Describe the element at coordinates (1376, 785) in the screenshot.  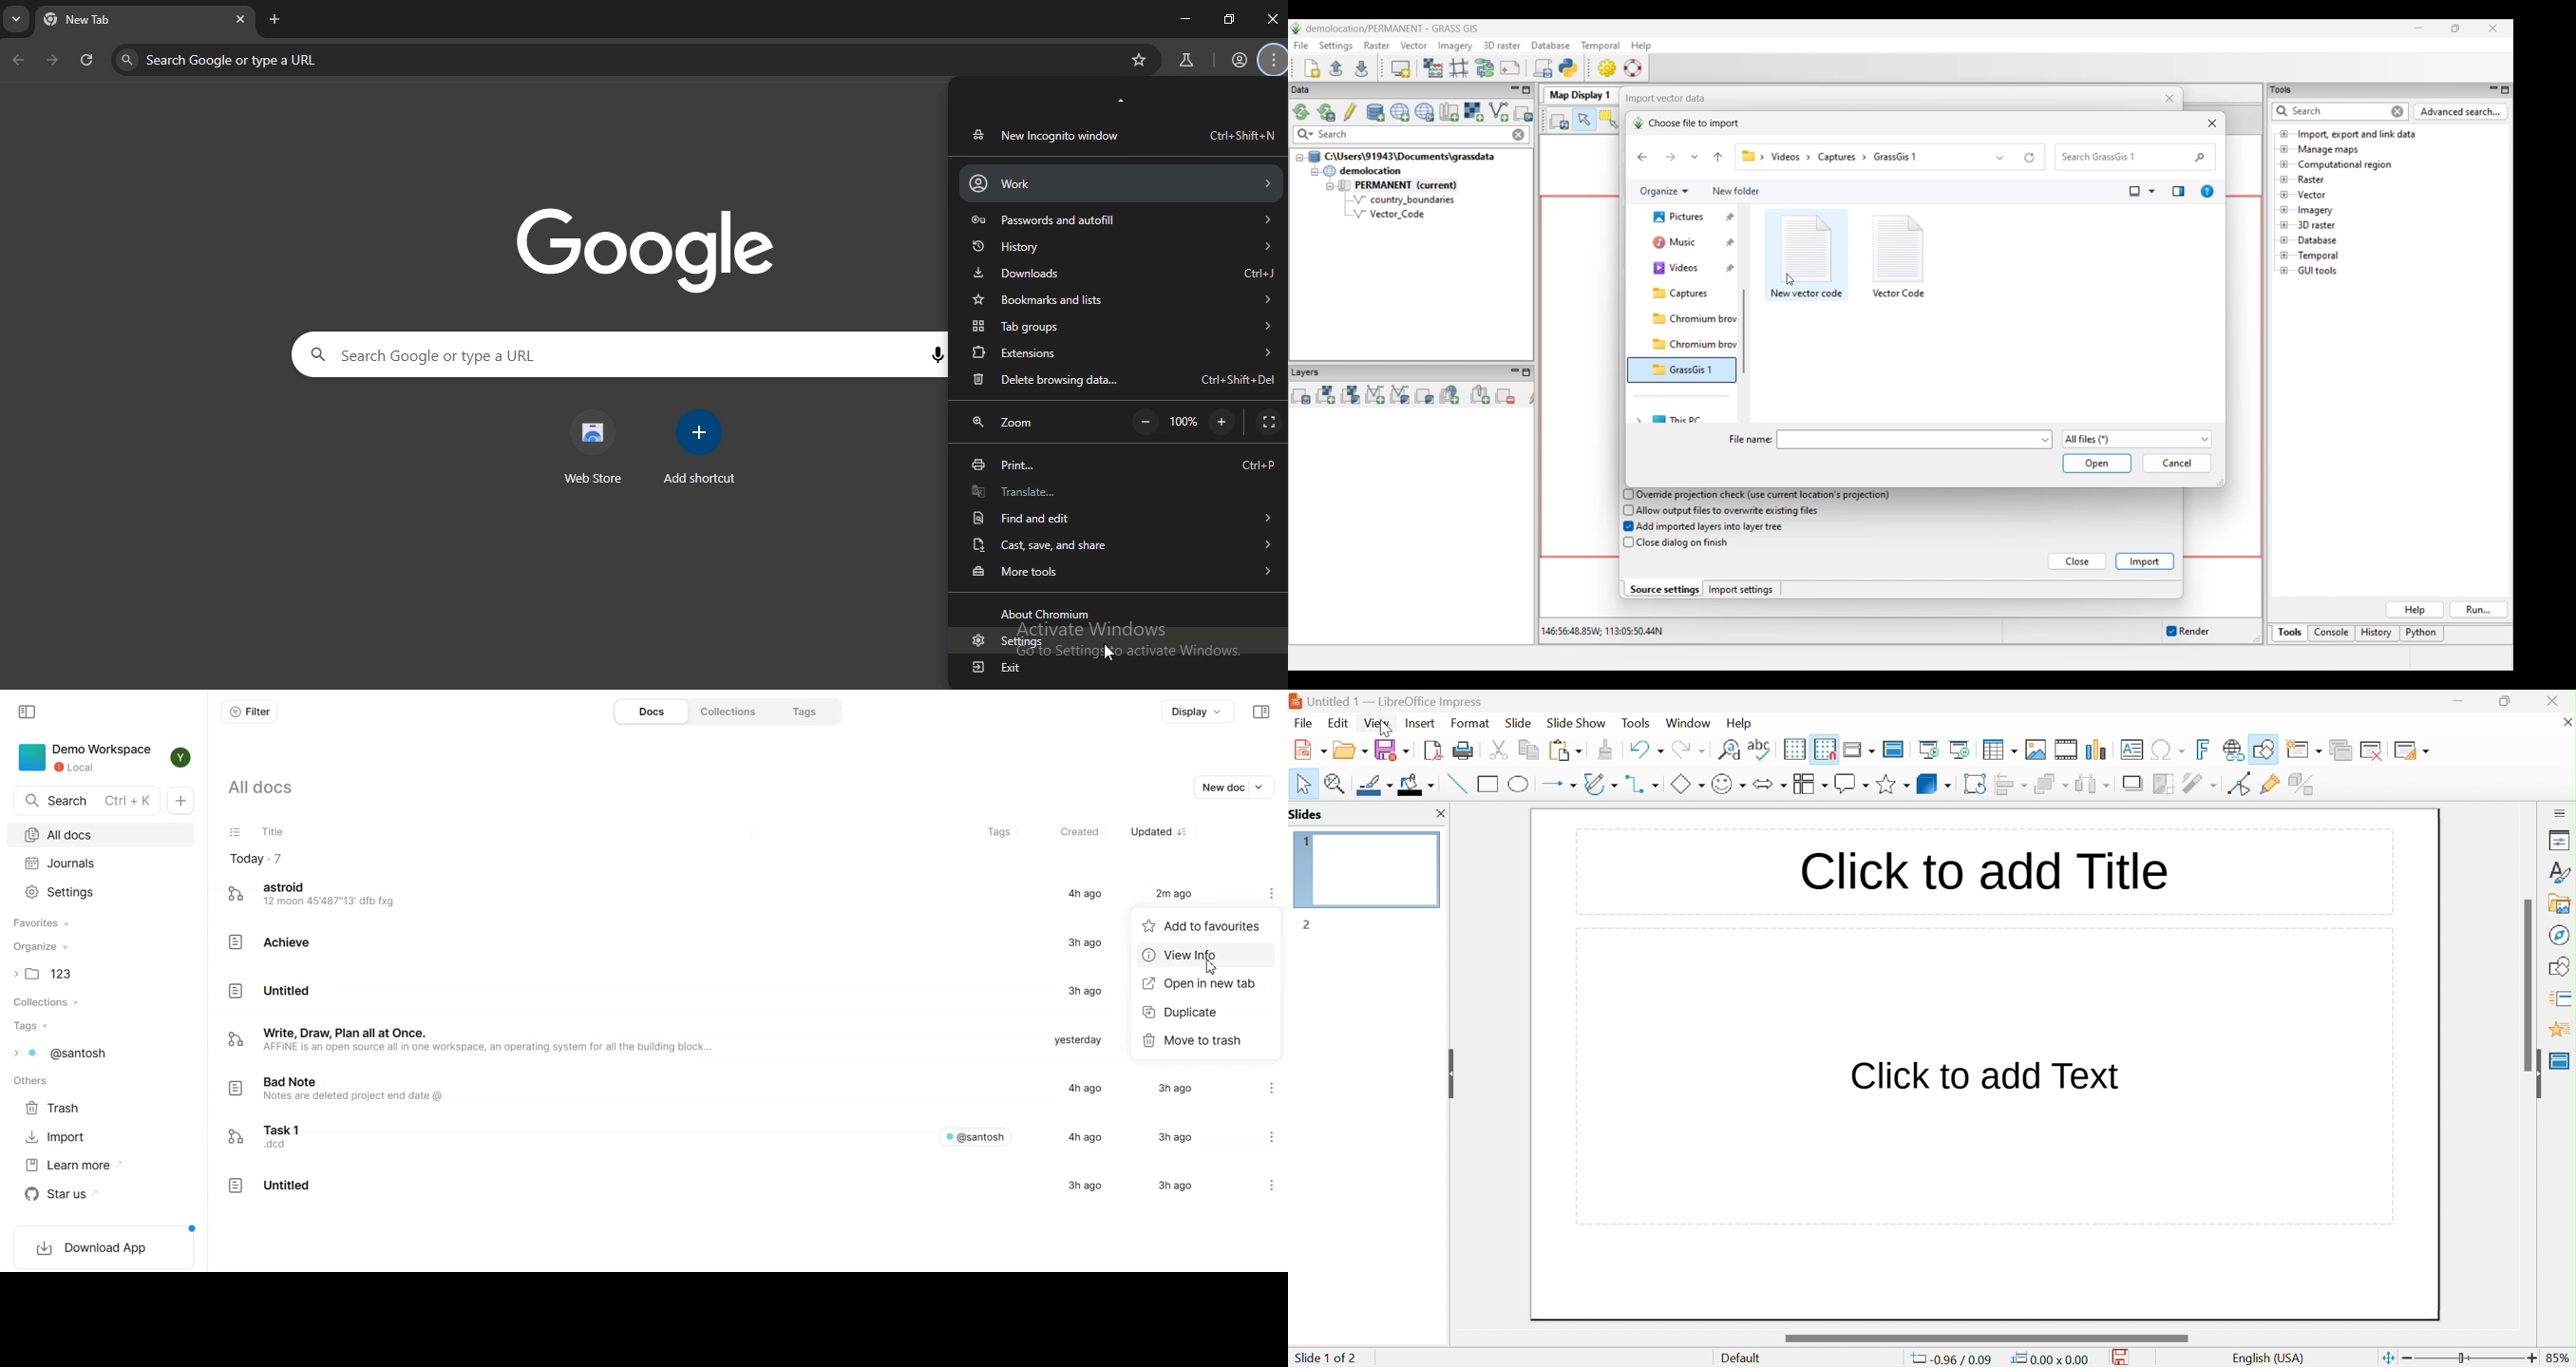
I see `line color` at that location.